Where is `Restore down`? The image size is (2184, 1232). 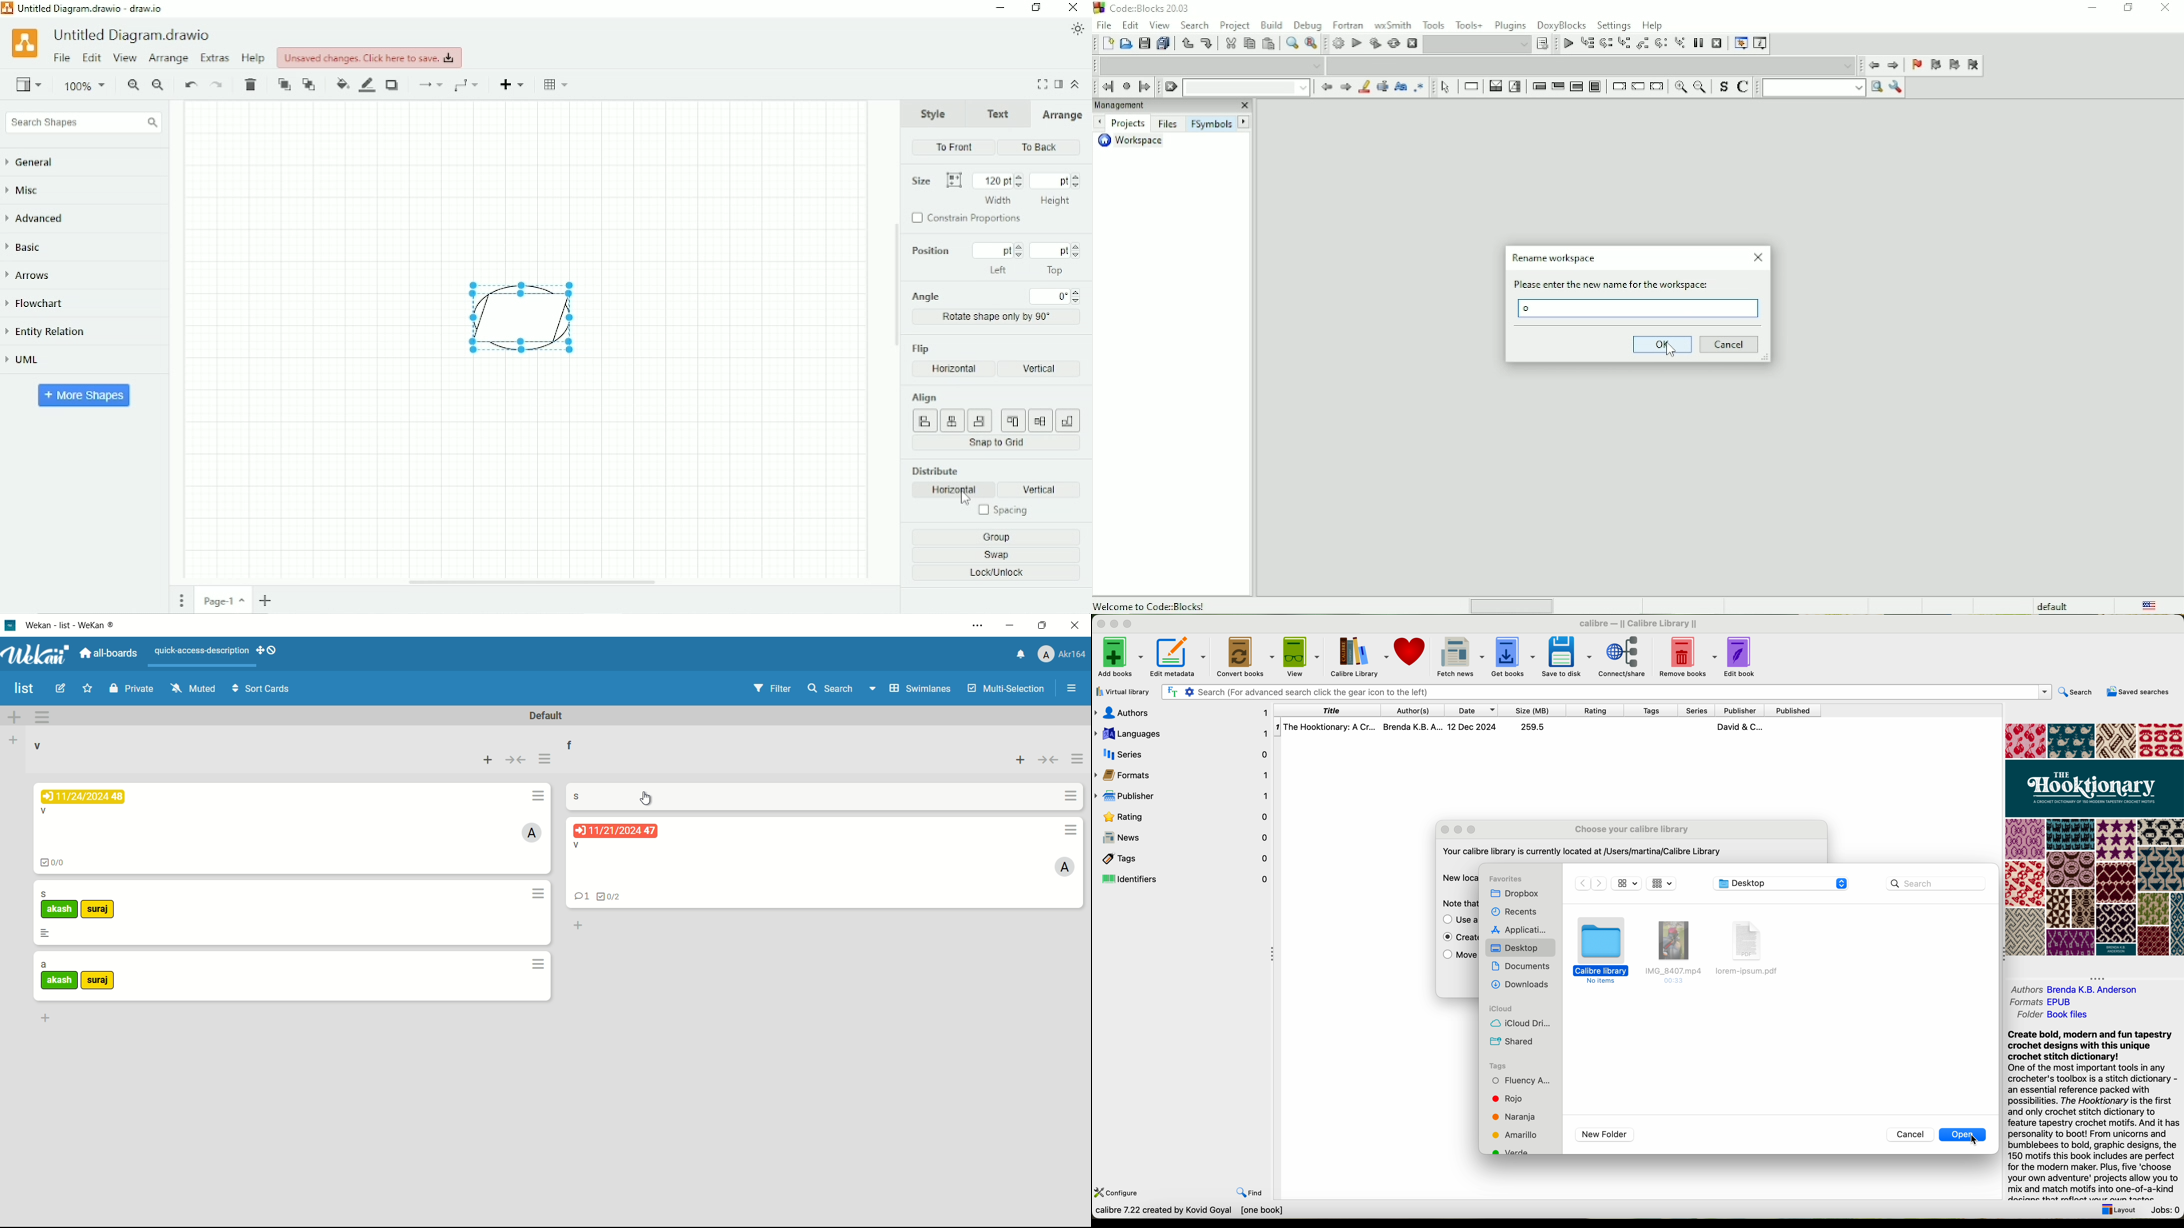 Restore down is located at coordinates (1036, 8).